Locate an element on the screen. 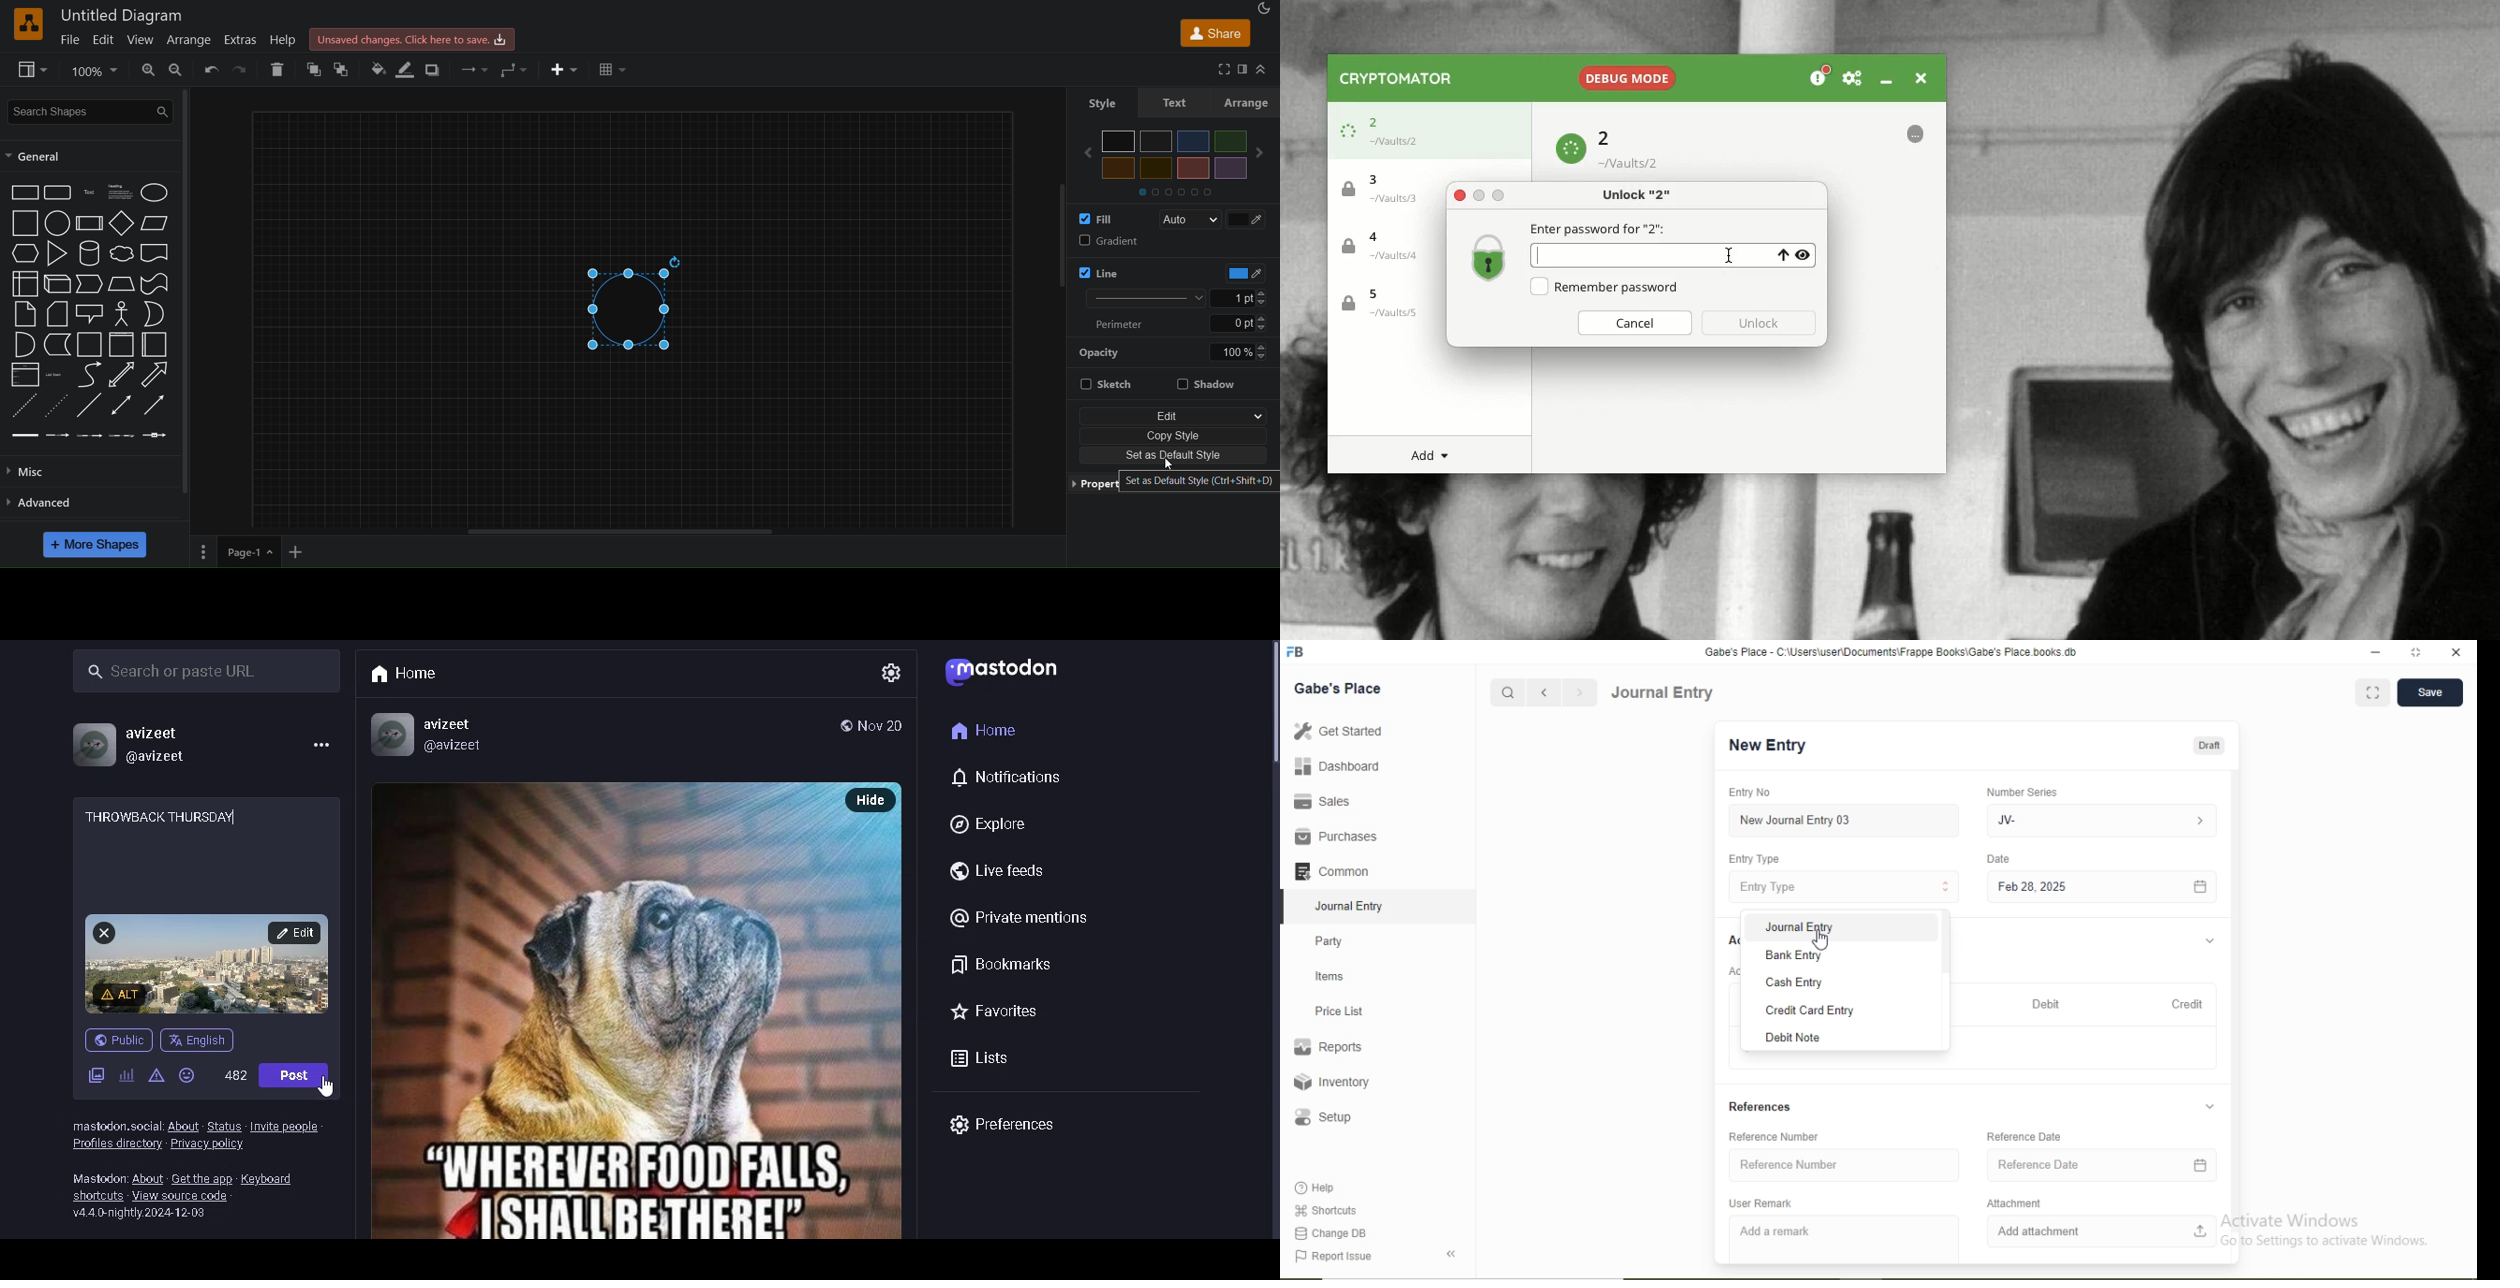 The image size is (2520, 1288). format is located at coordinates (1244, 69).